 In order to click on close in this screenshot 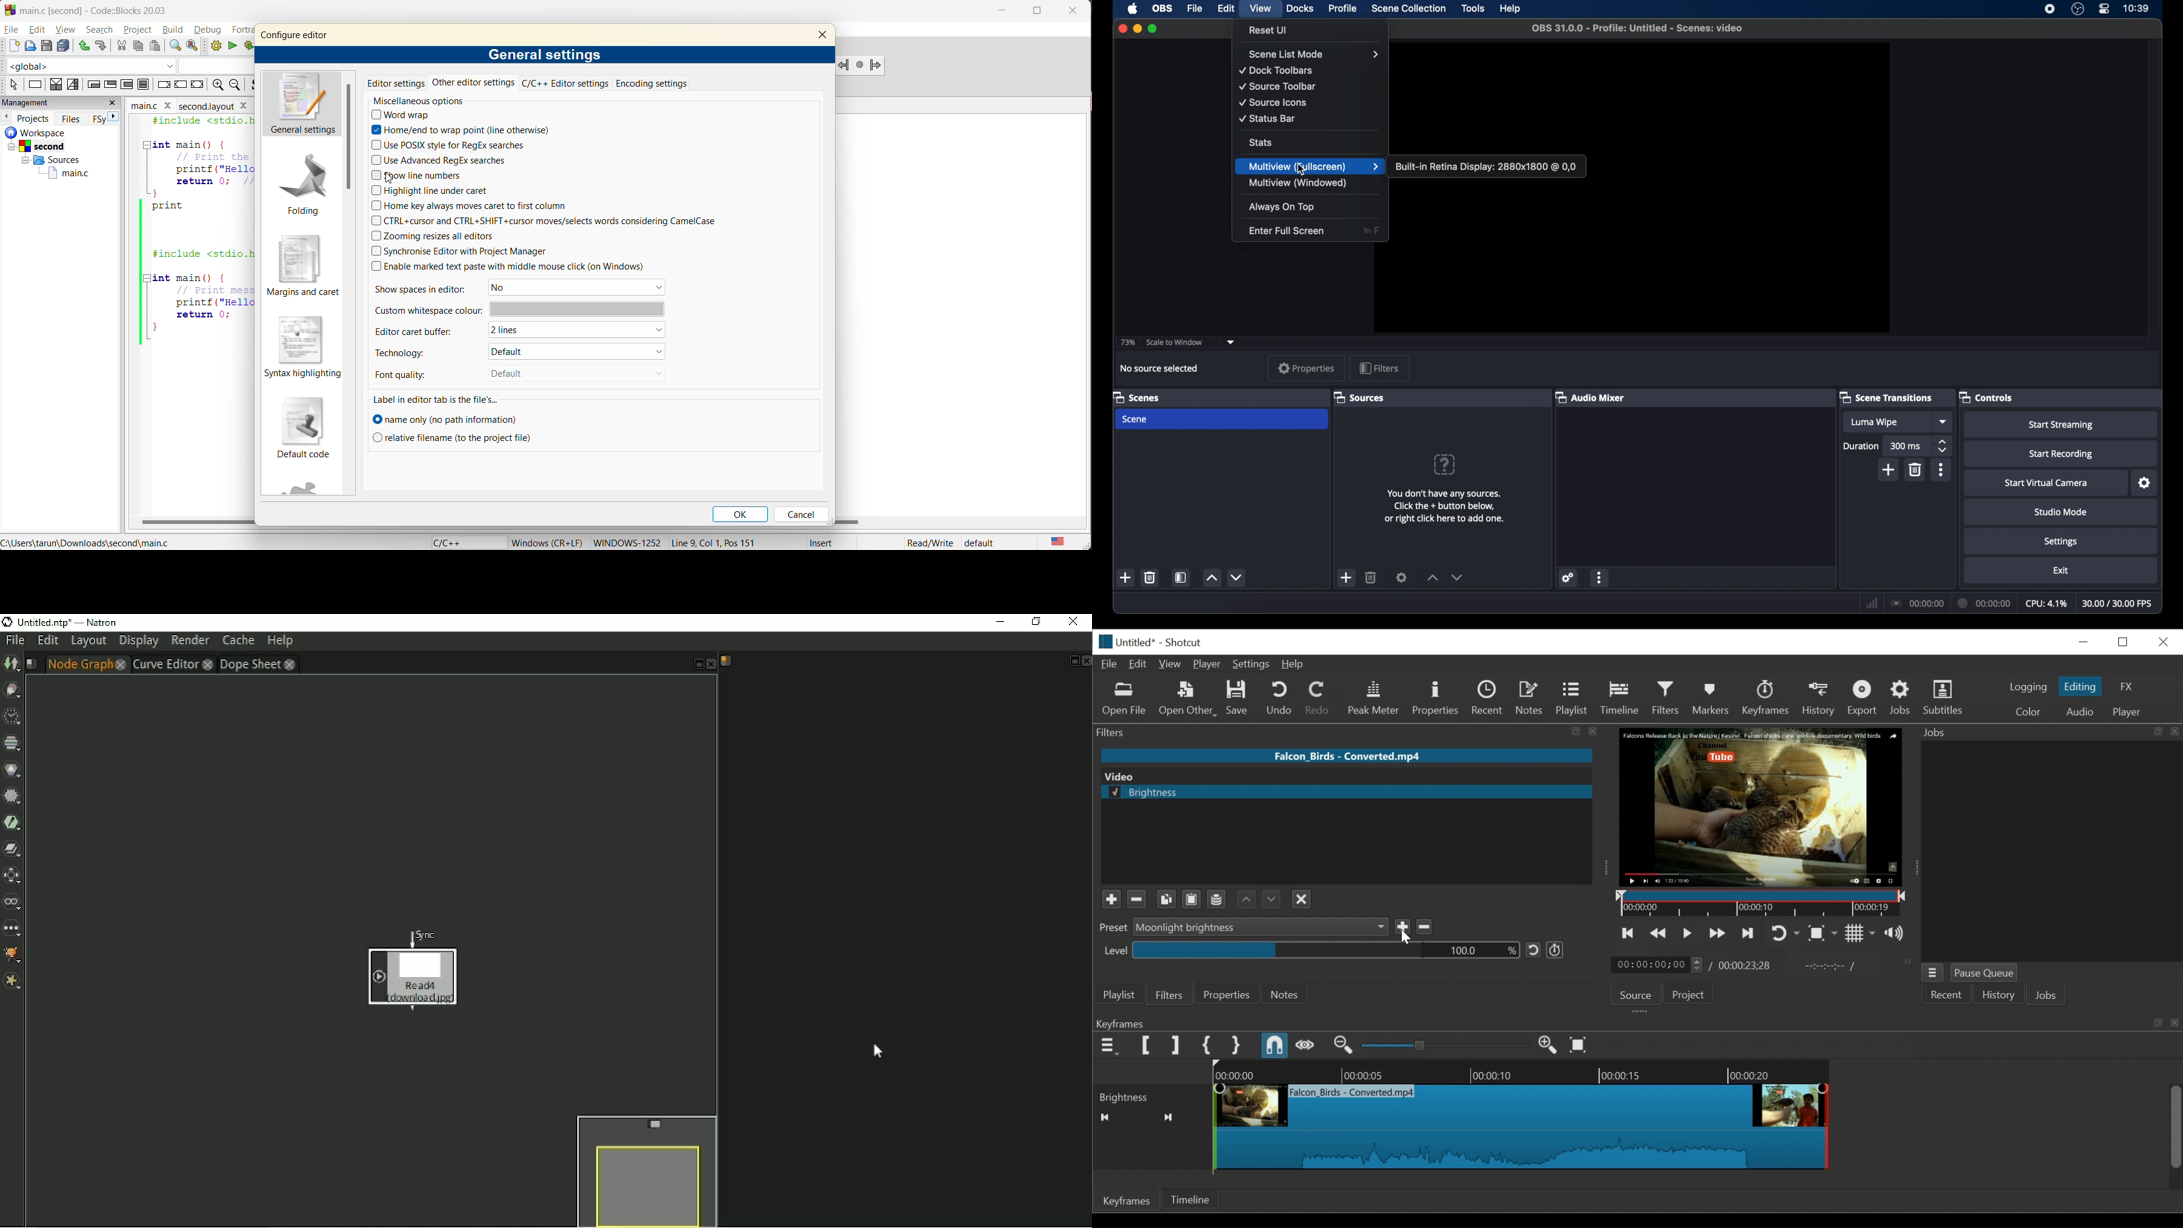, I will do `click(247, 107)`.